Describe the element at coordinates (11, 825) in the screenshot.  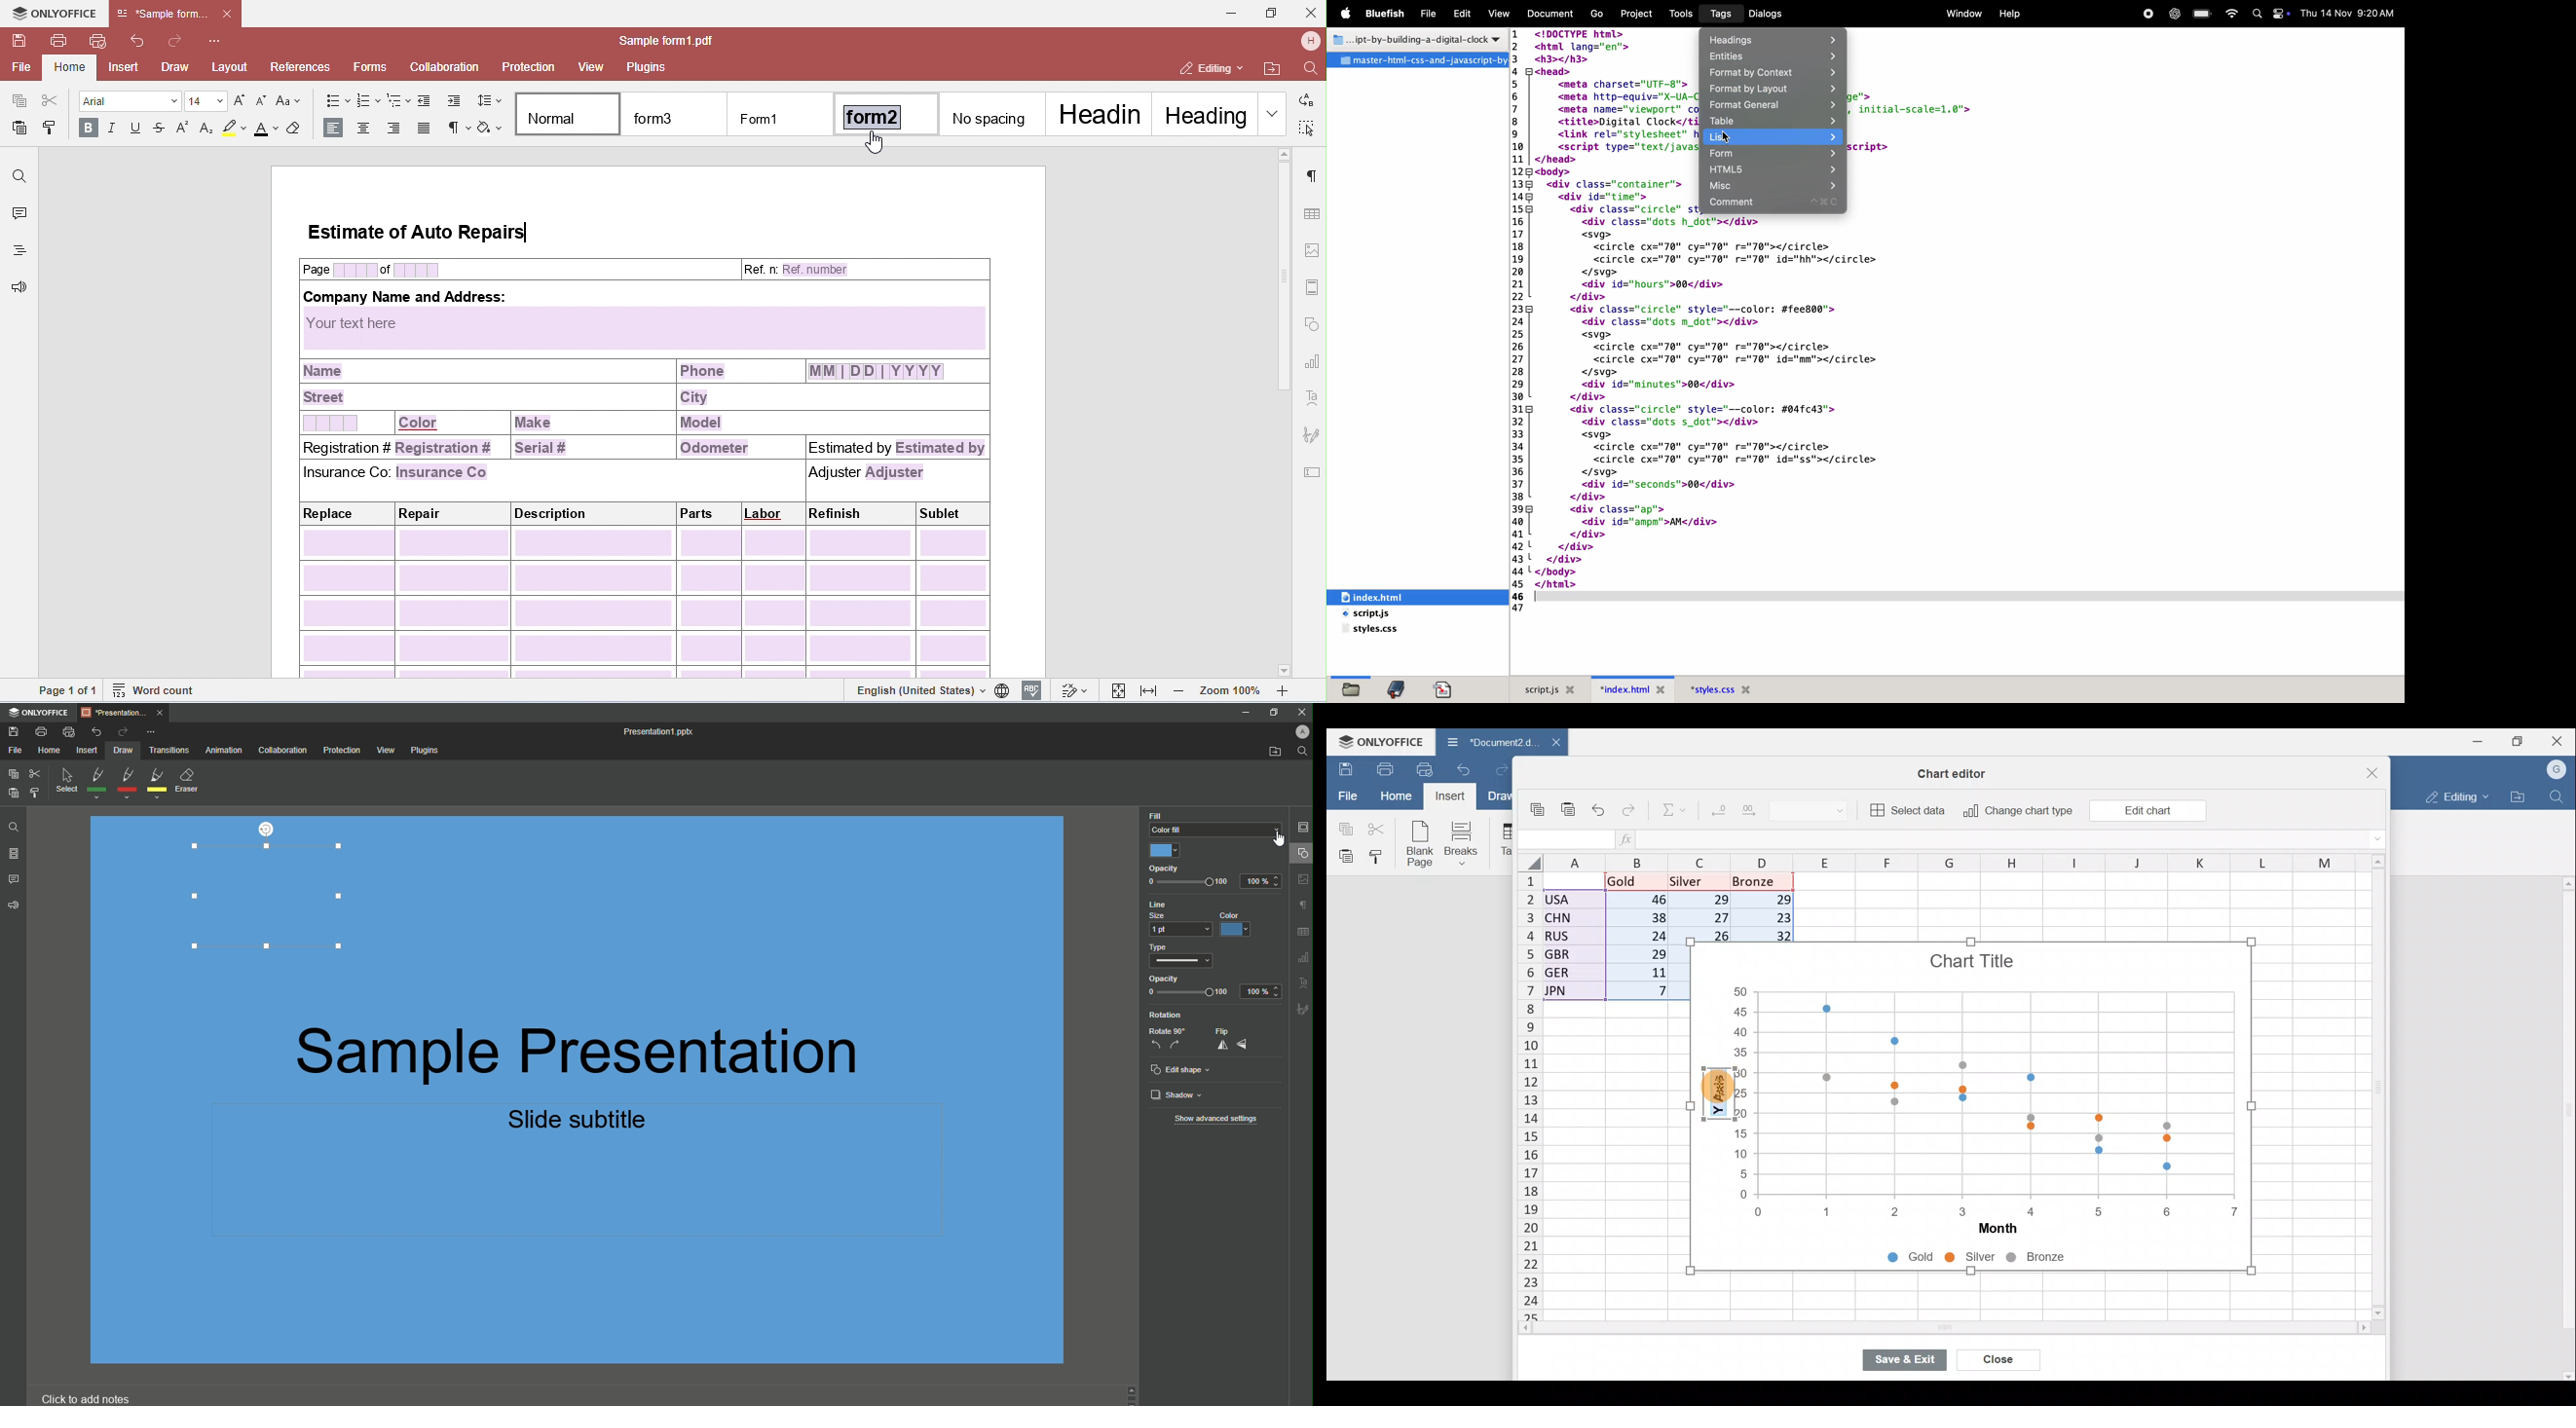
I see `Find` at that location.